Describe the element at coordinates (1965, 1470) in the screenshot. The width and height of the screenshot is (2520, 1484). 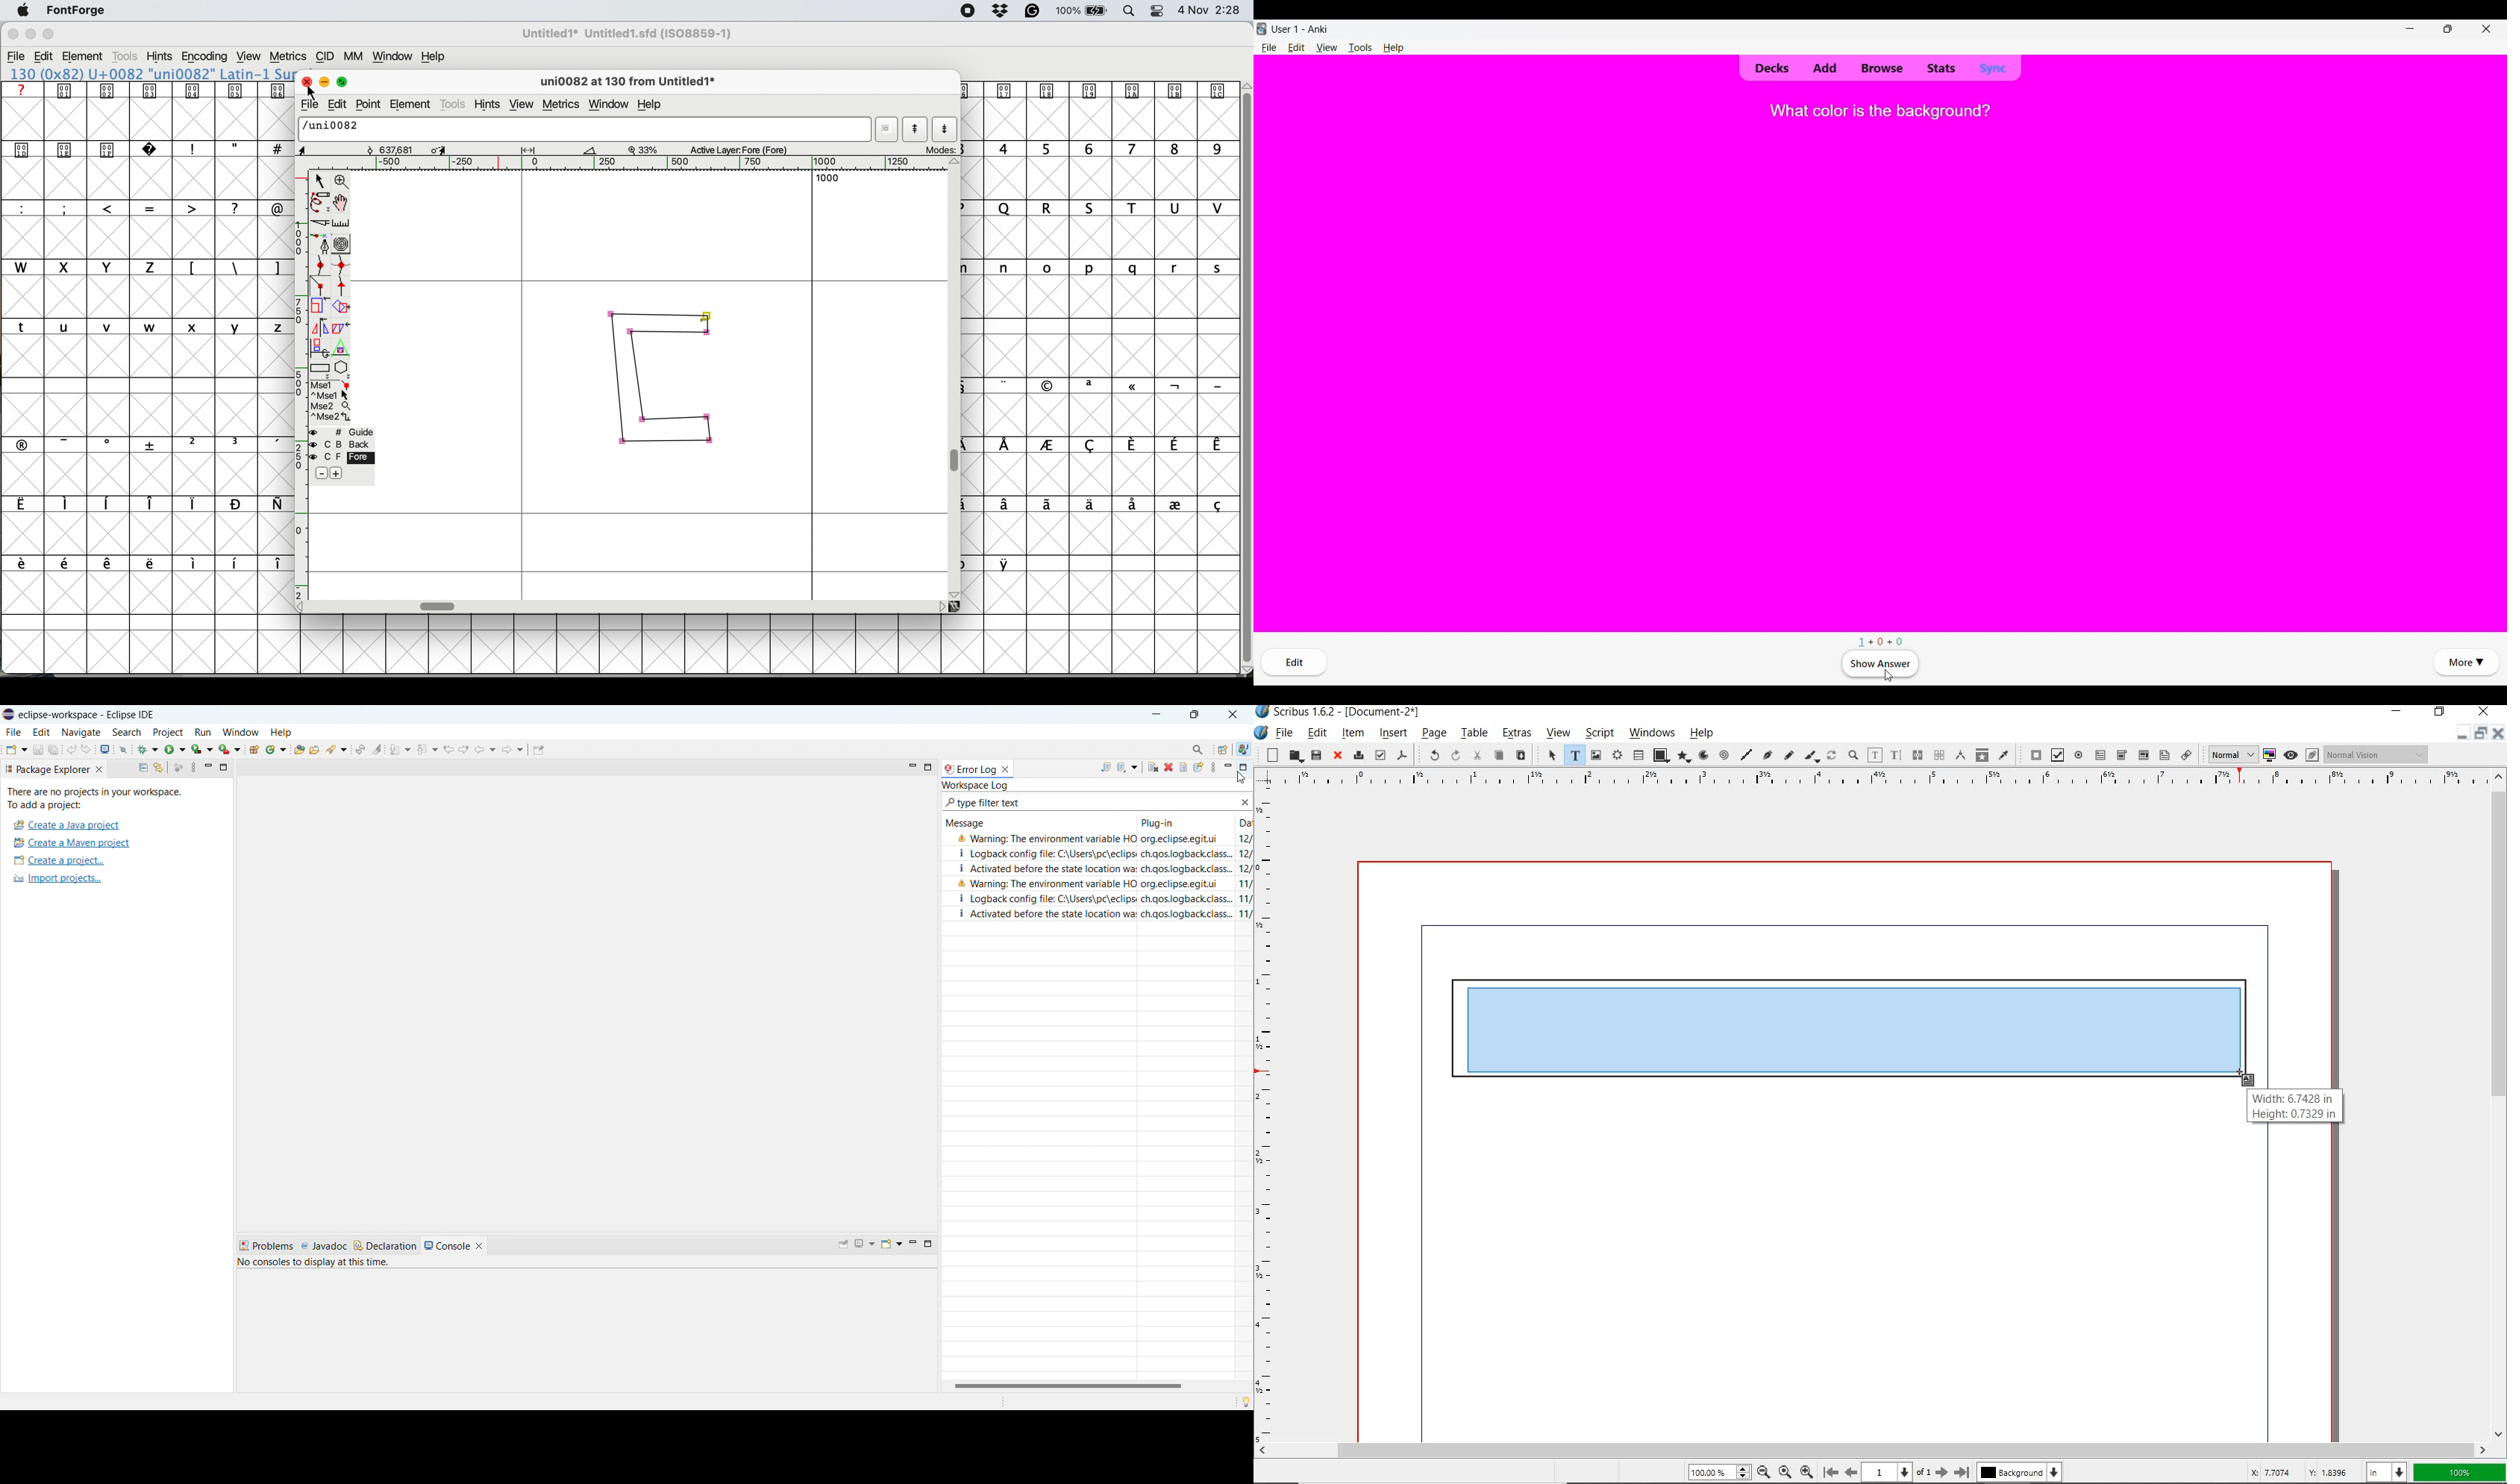
I see `move to last` at that location.